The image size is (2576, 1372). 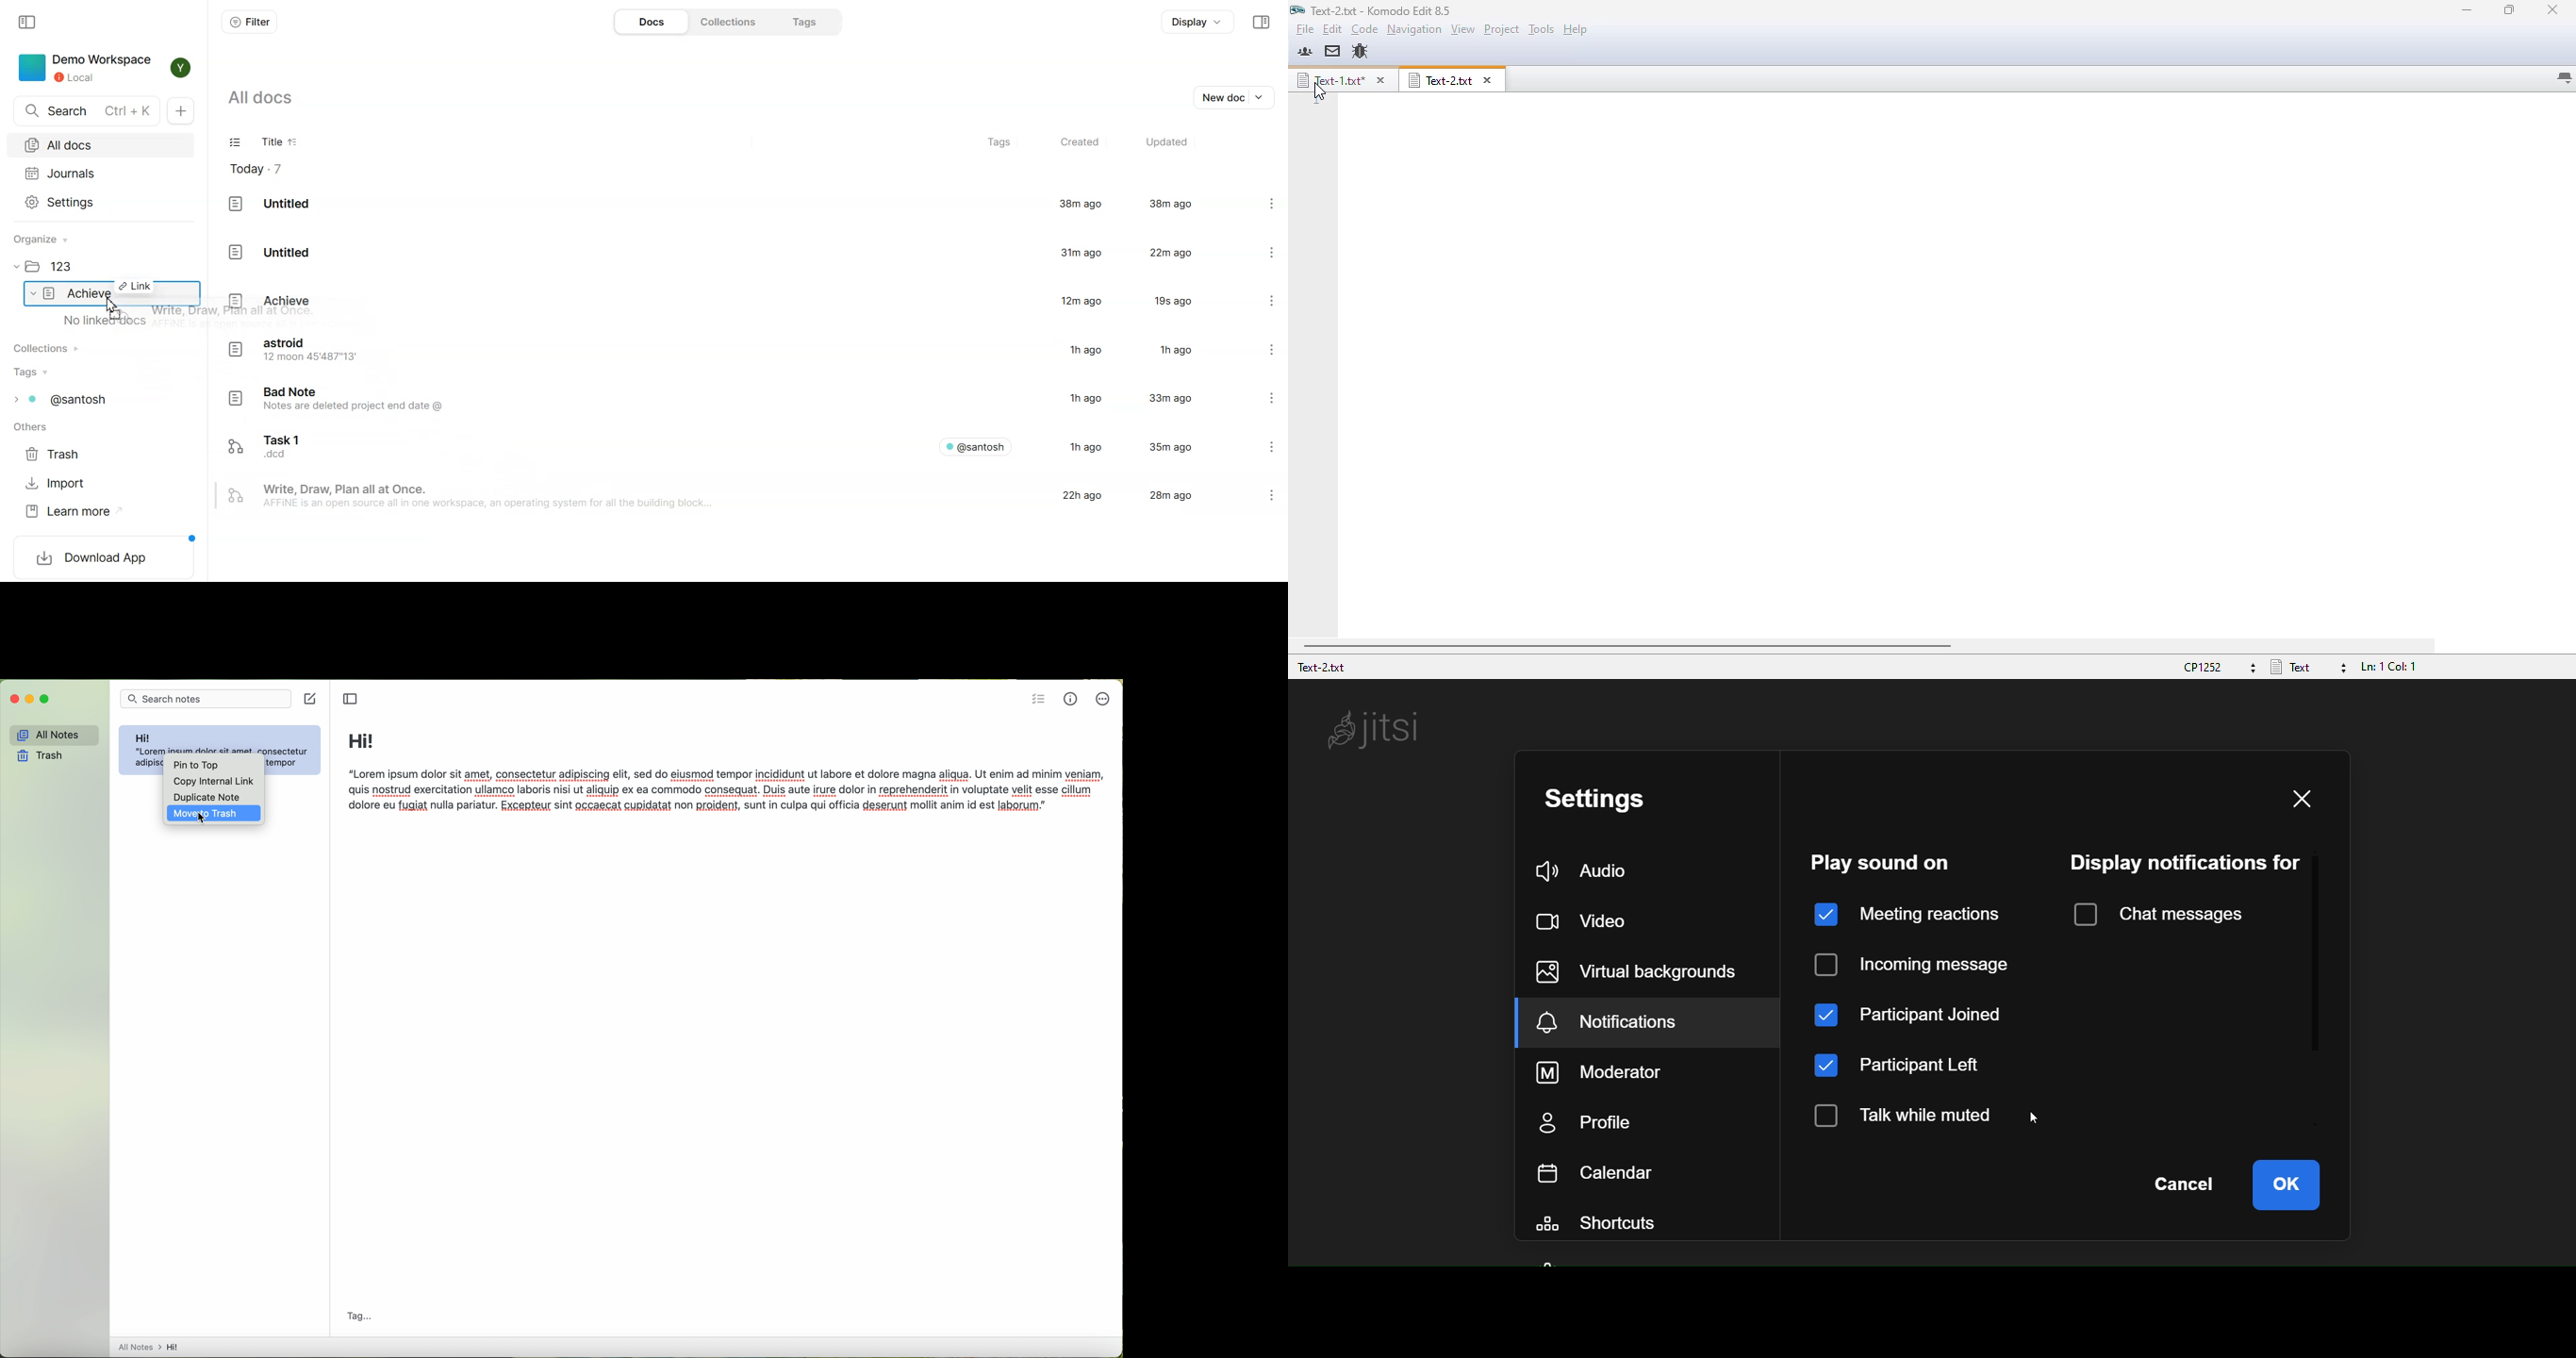 I want to click on Tags, so click(x=1001, y=144).